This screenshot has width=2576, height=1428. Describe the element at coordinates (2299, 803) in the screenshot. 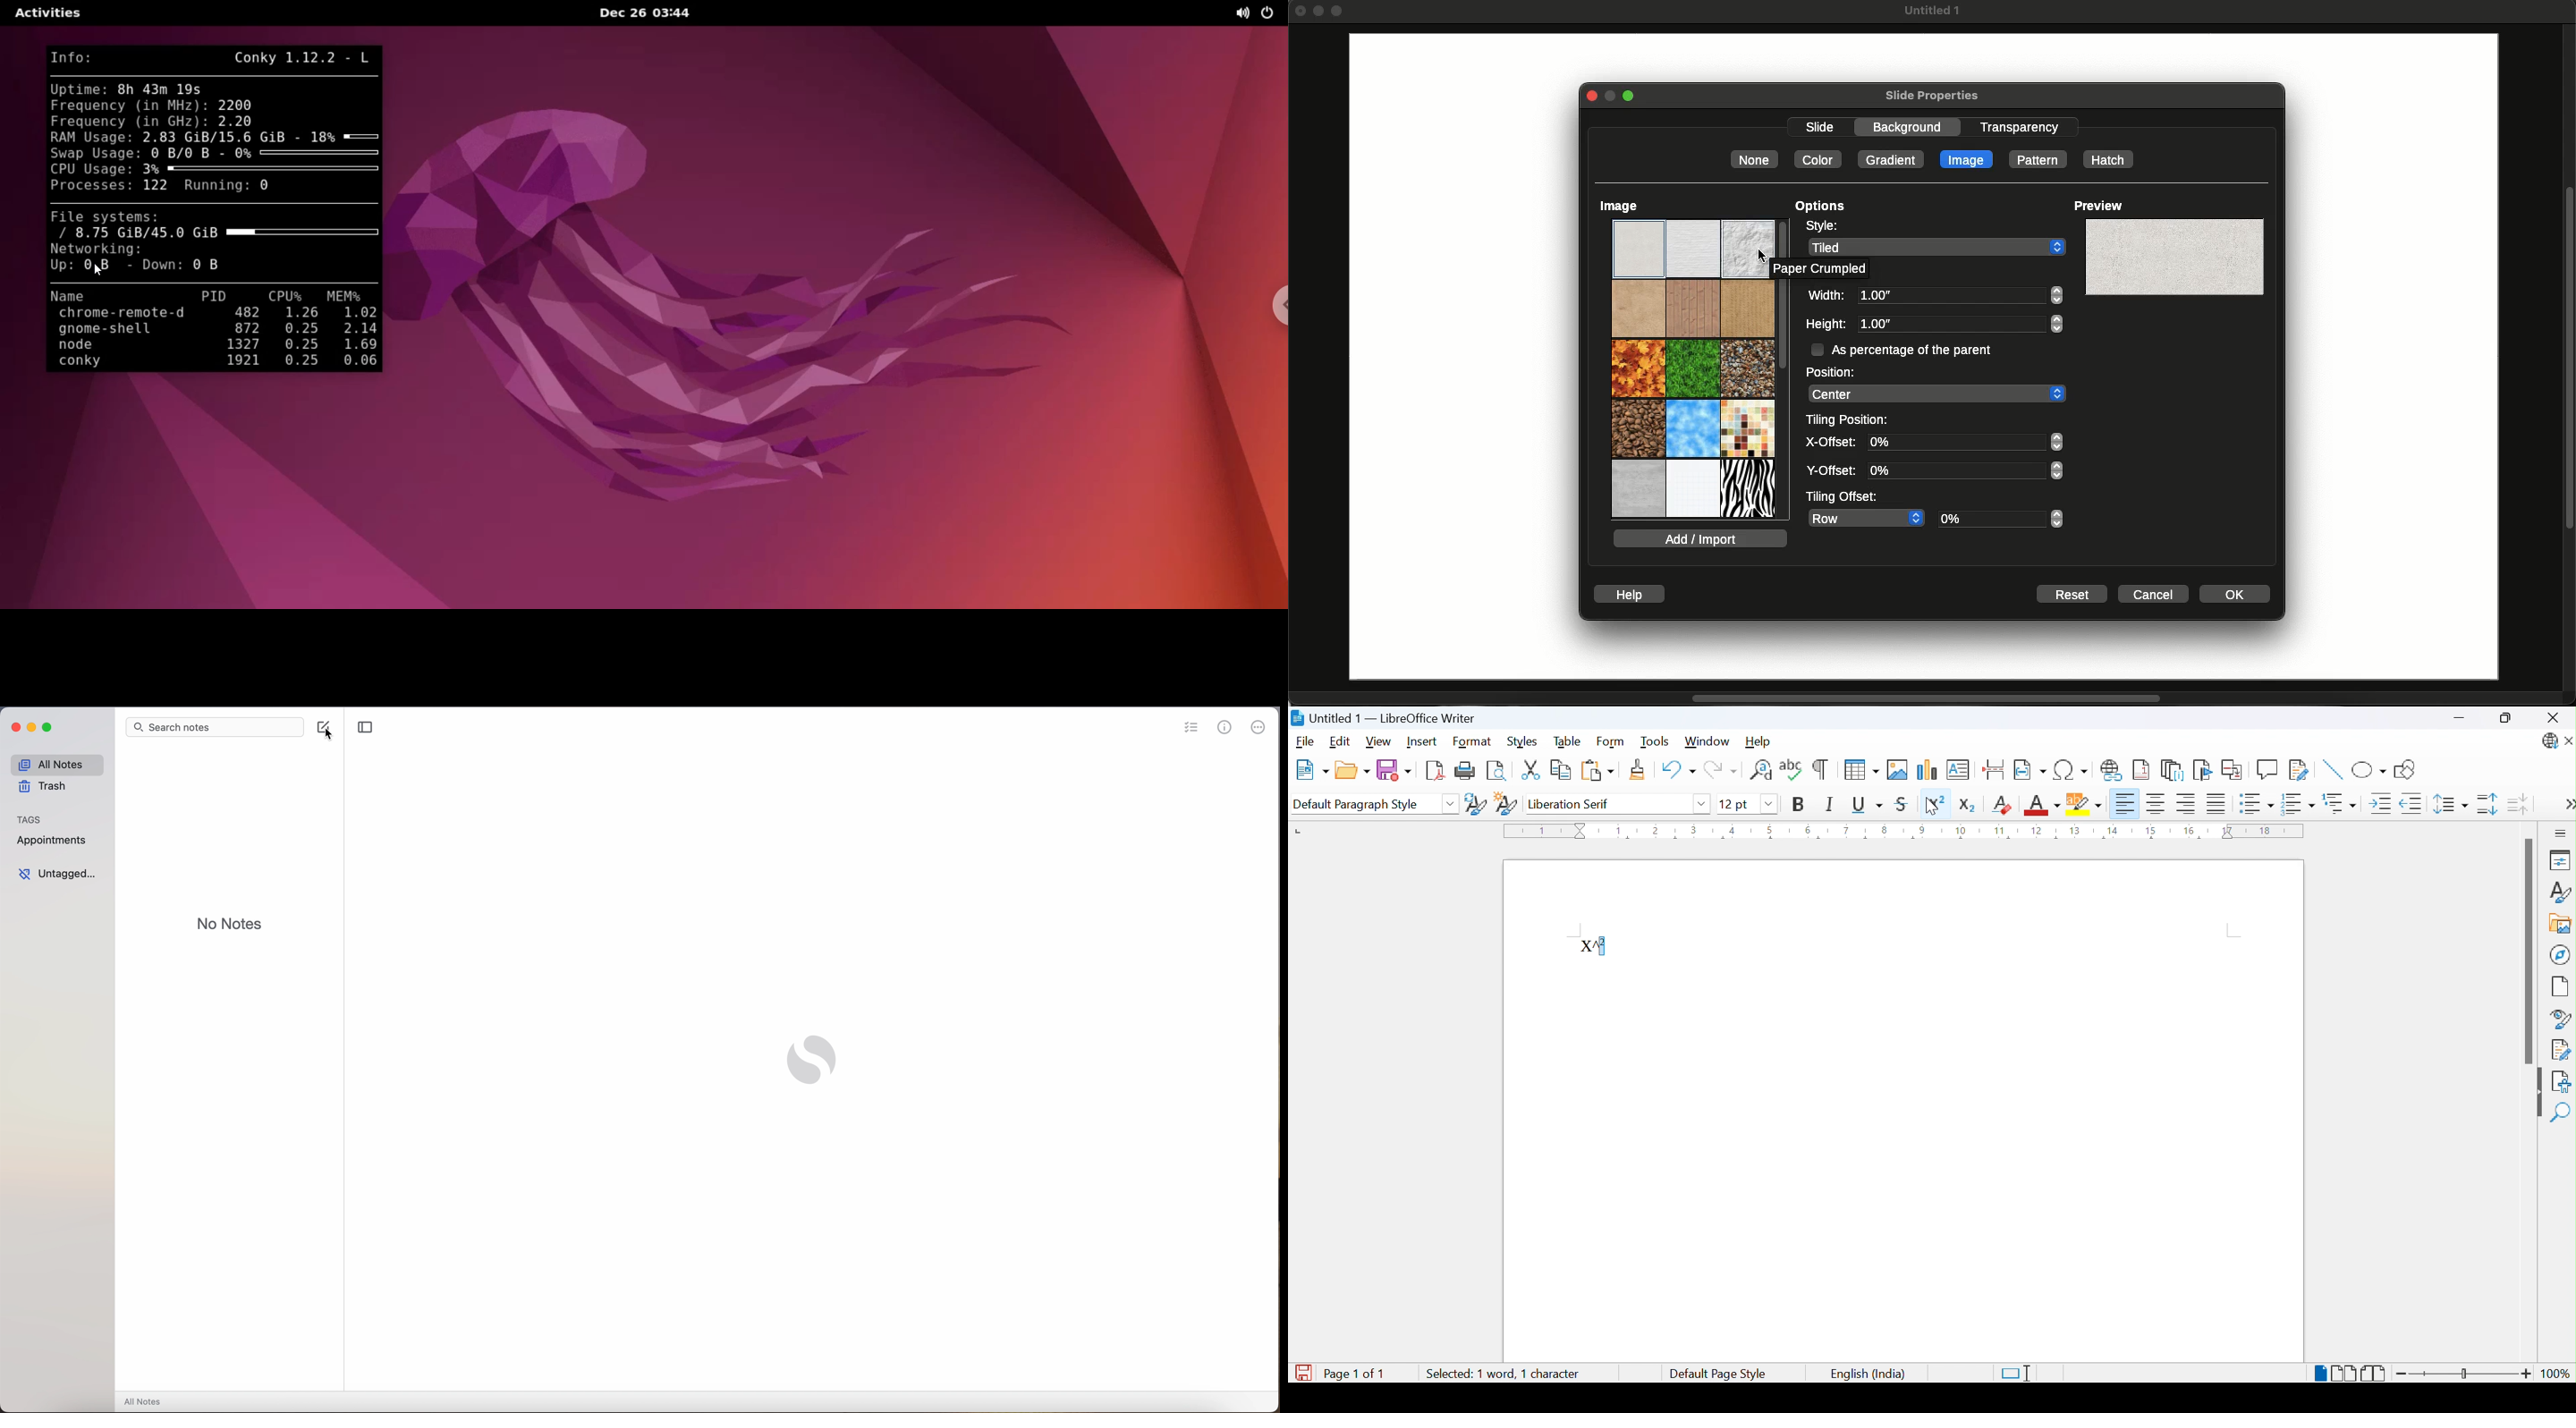

I see `Toggle ordered list` at that location.